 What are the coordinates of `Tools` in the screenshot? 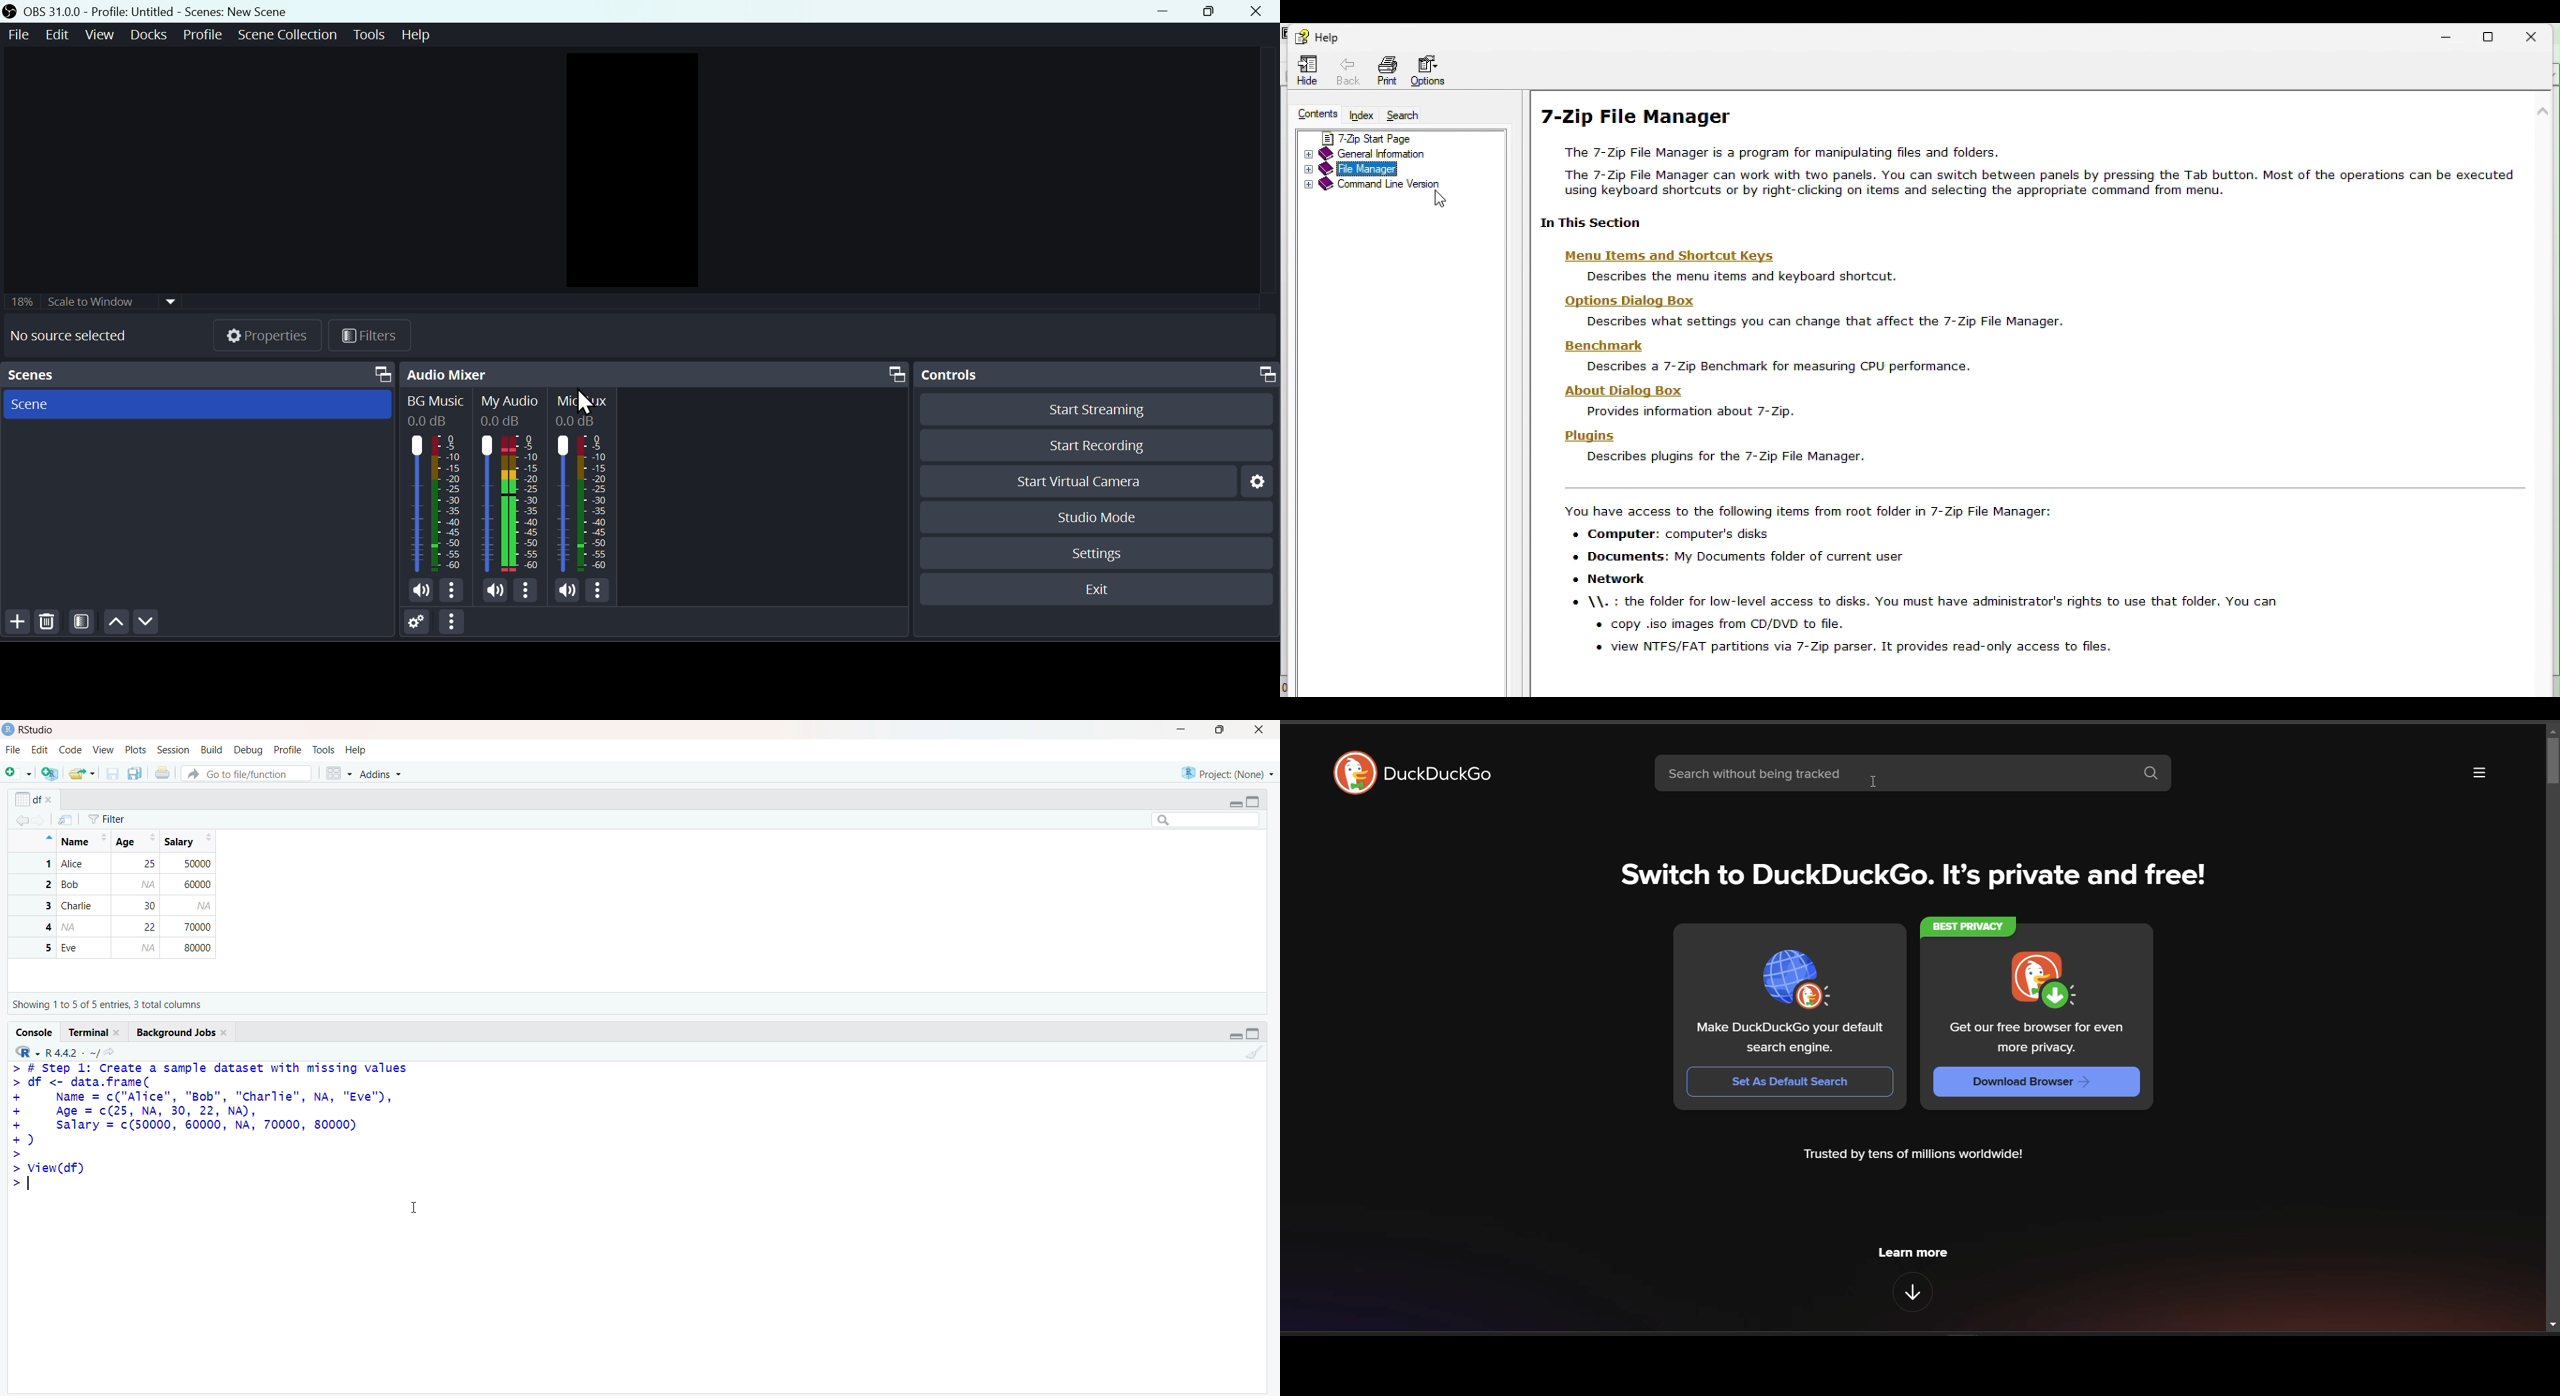 It's located at (325, 750).